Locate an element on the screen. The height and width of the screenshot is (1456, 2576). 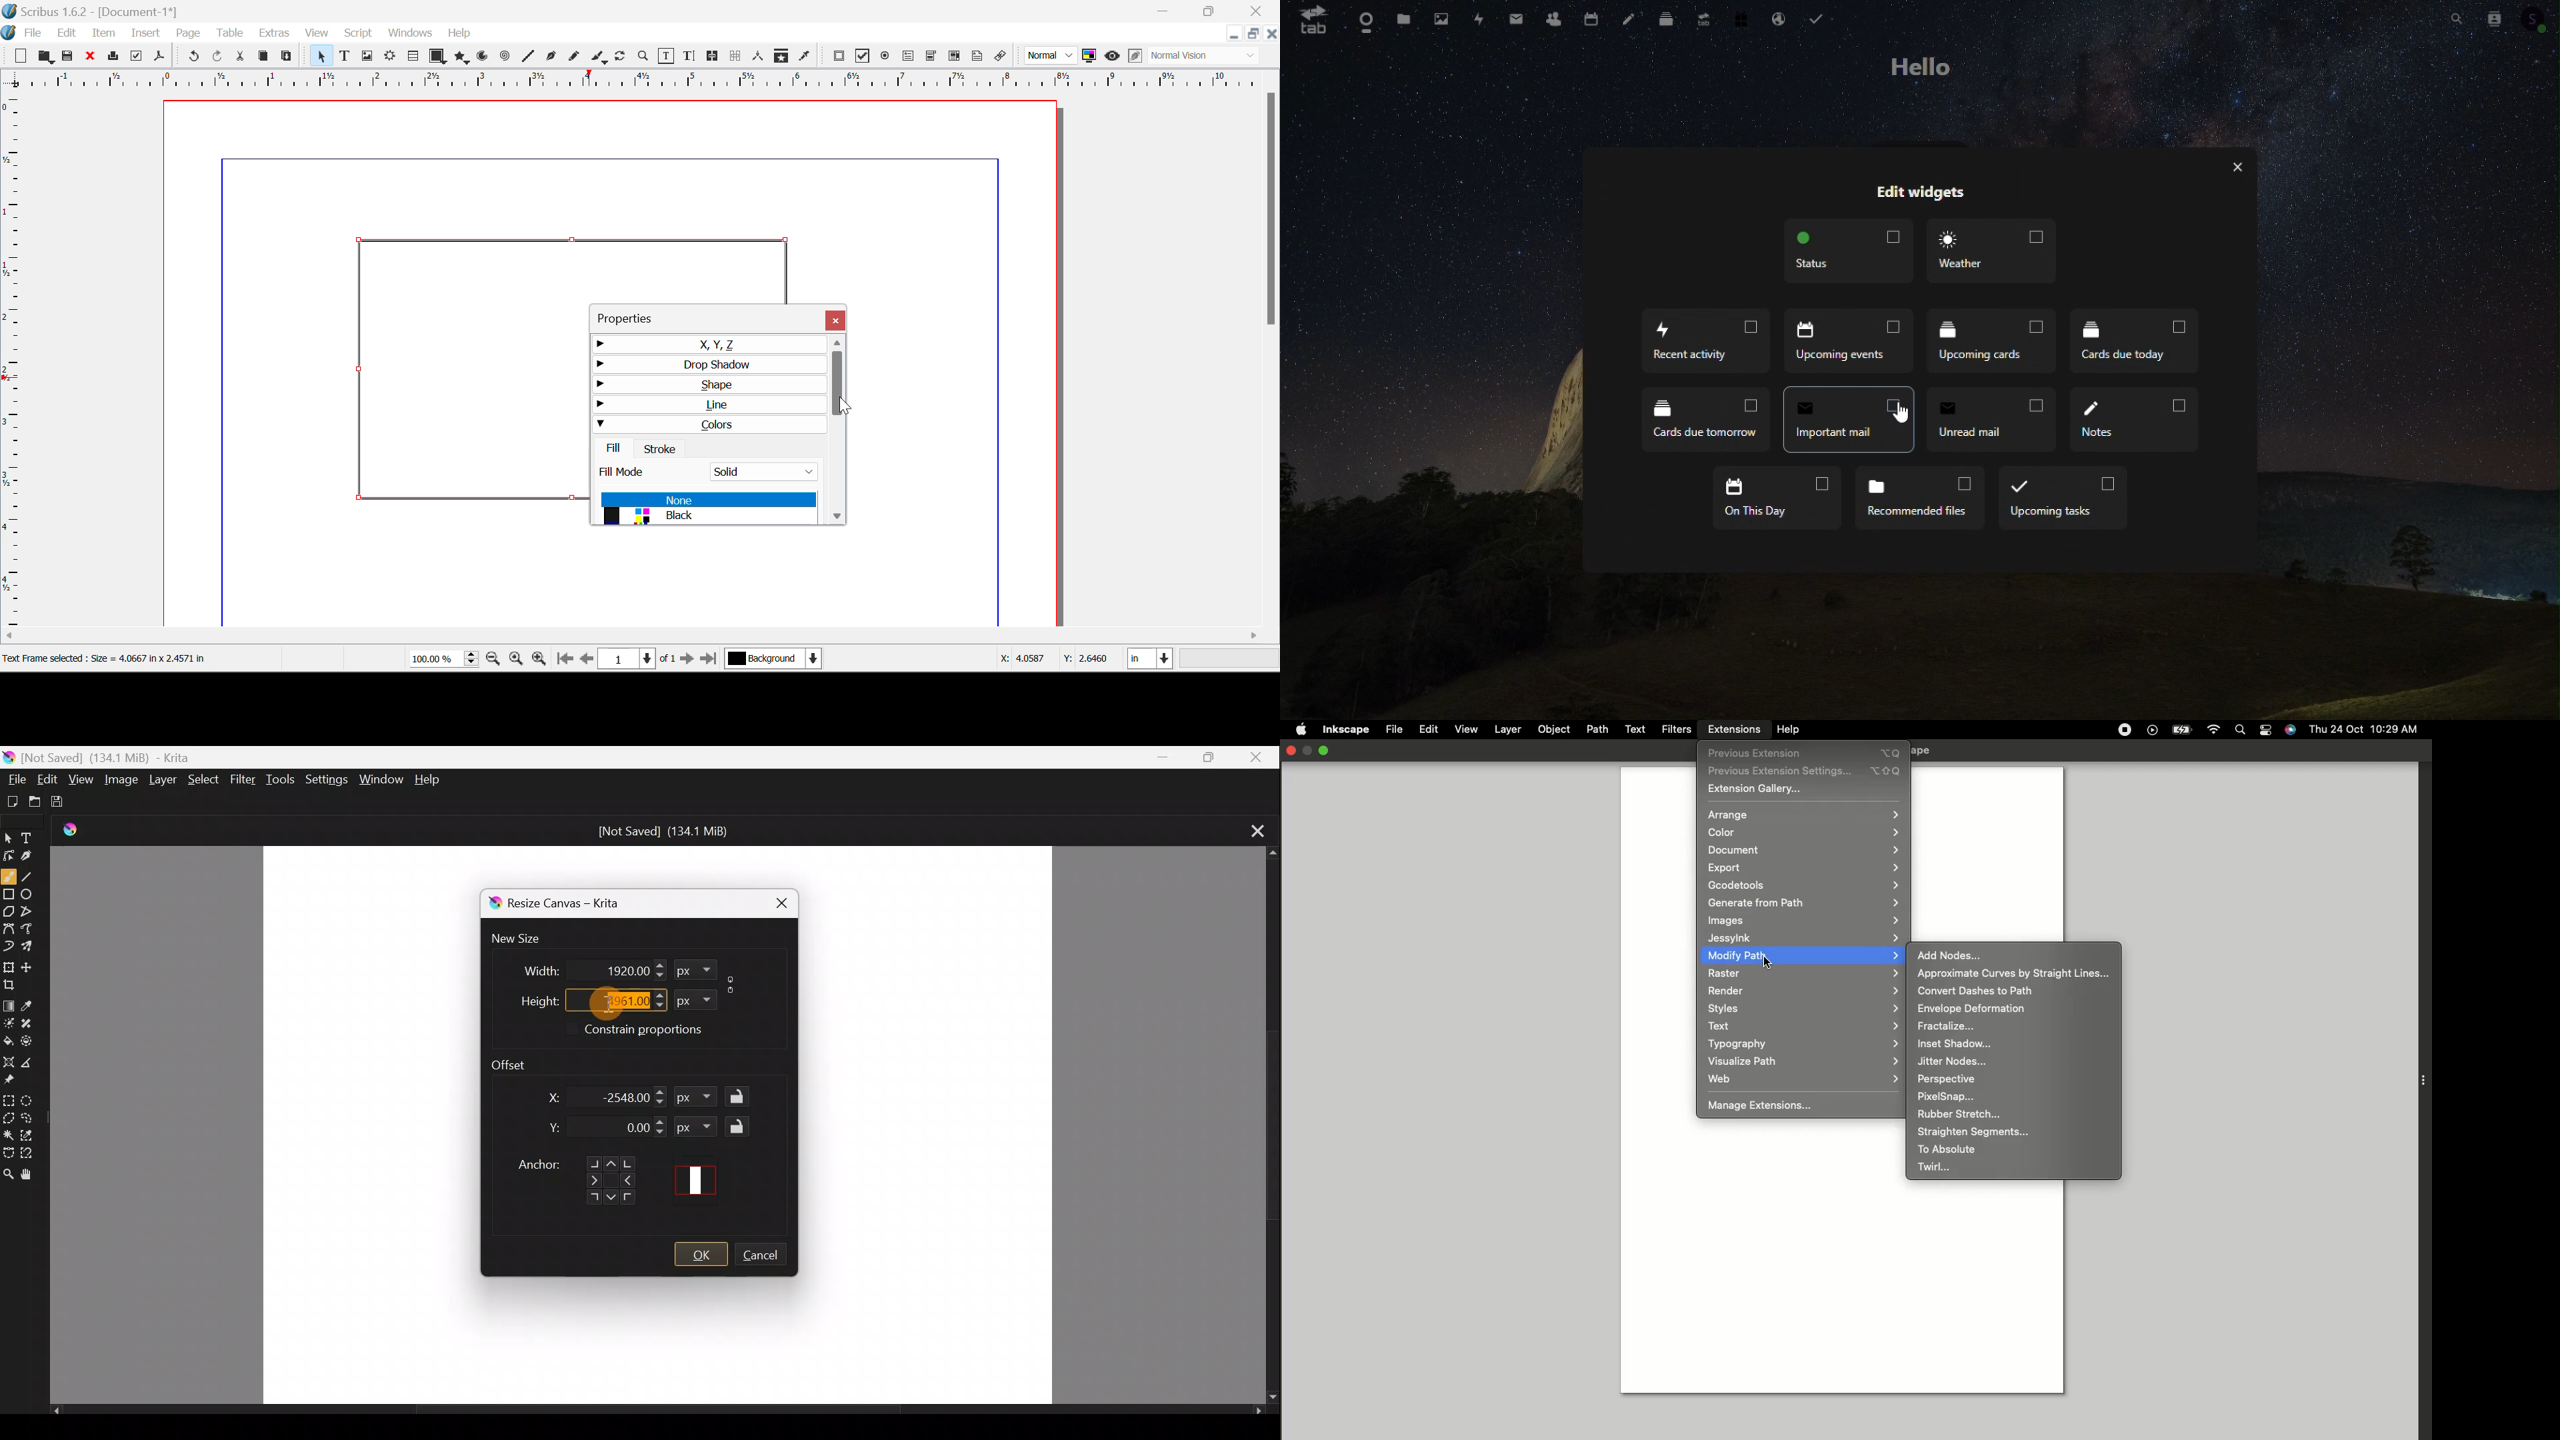
Contacts is located at coordinates (1552, 18).